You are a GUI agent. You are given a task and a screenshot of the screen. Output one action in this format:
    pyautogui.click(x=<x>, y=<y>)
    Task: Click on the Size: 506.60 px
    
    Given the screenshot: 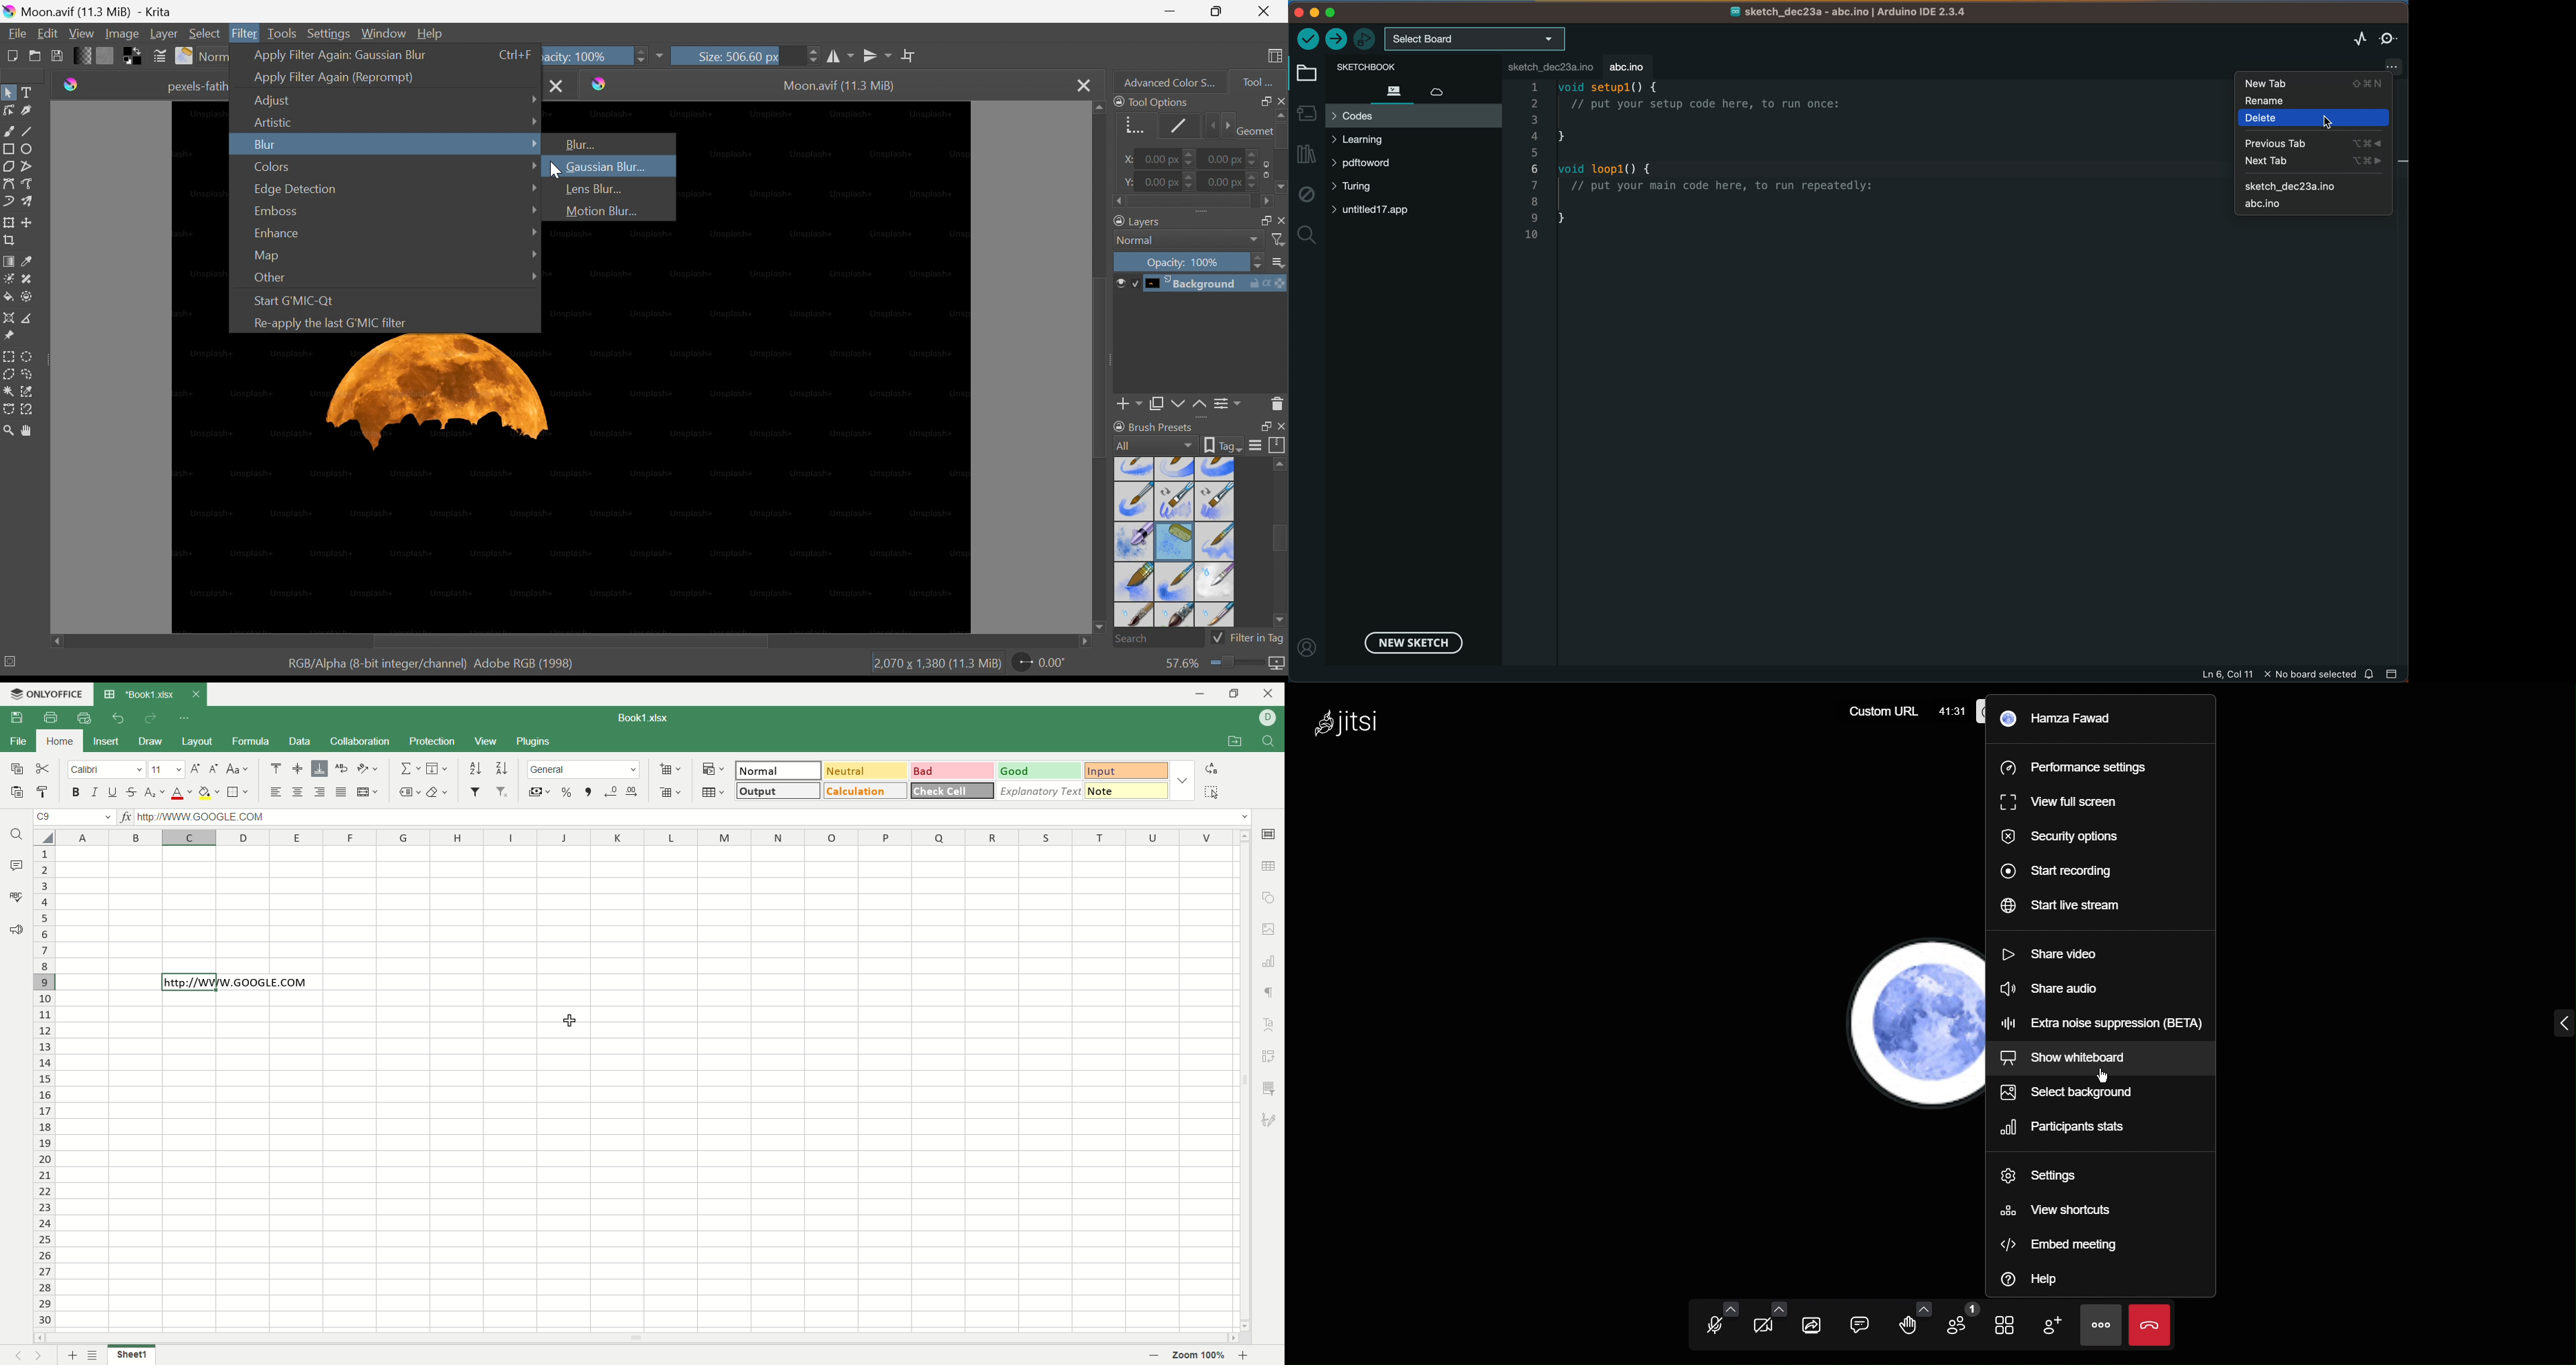 What is the action you would take?
    pyautogui.click(x=745, y=55)
    